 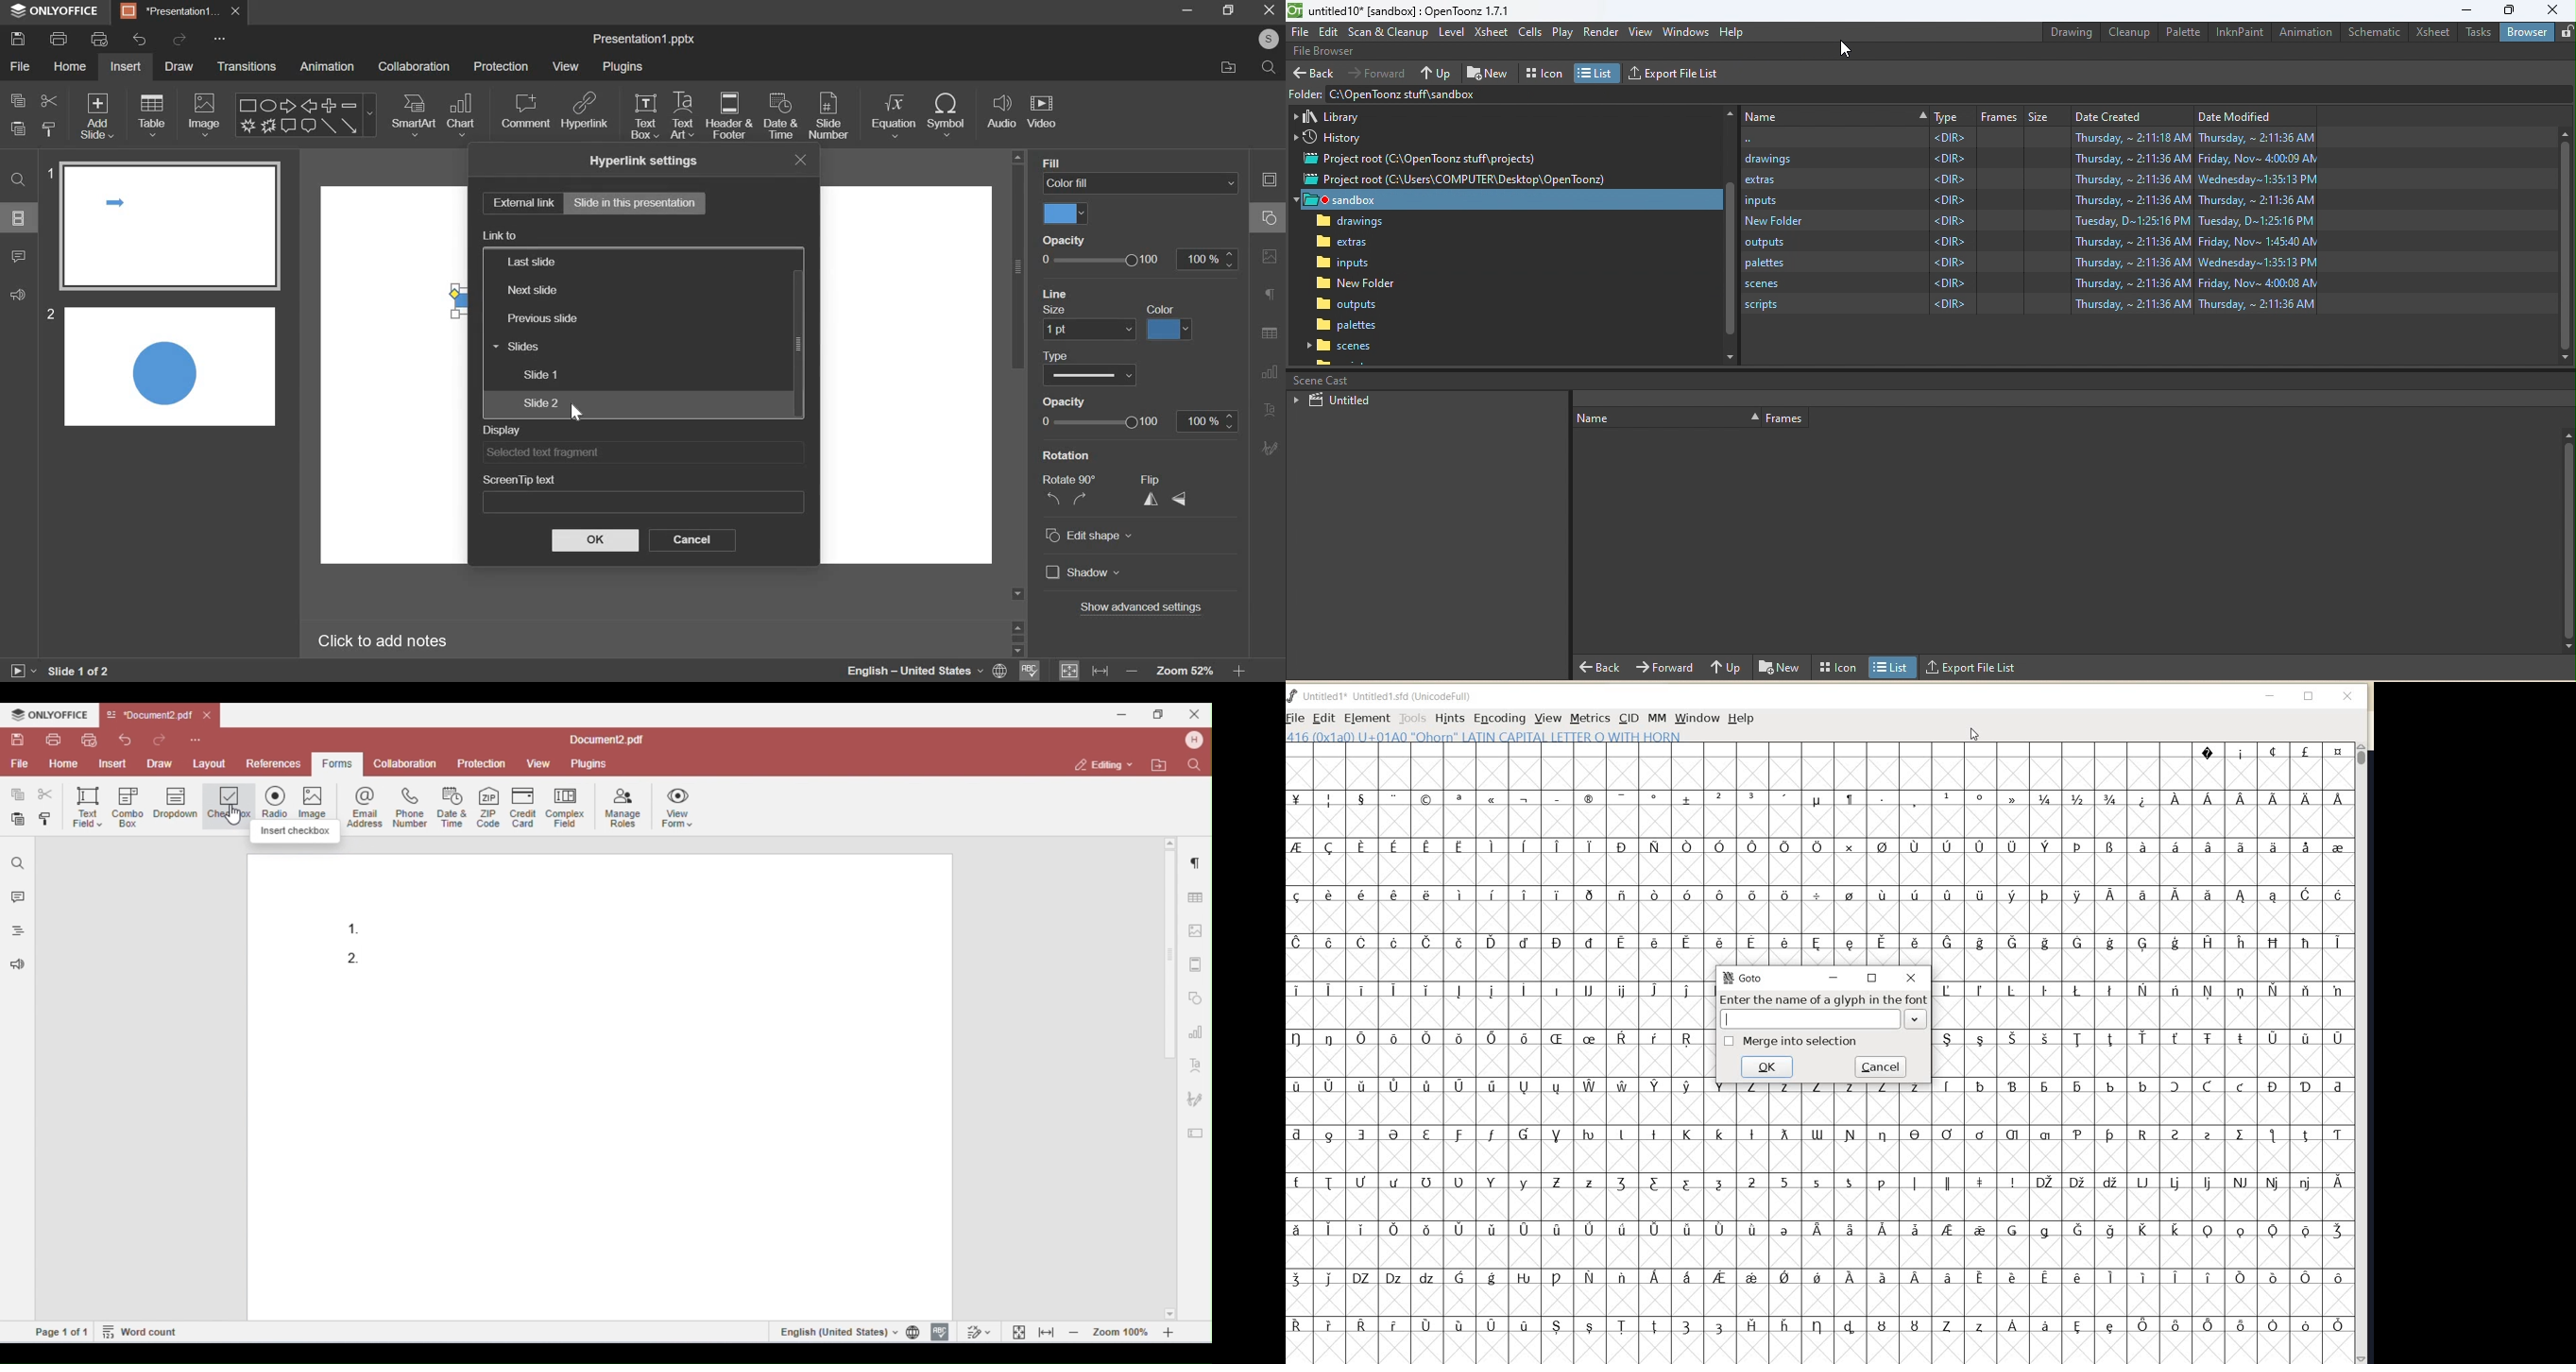 I want to click on Order, so click(x=1835, y=114).